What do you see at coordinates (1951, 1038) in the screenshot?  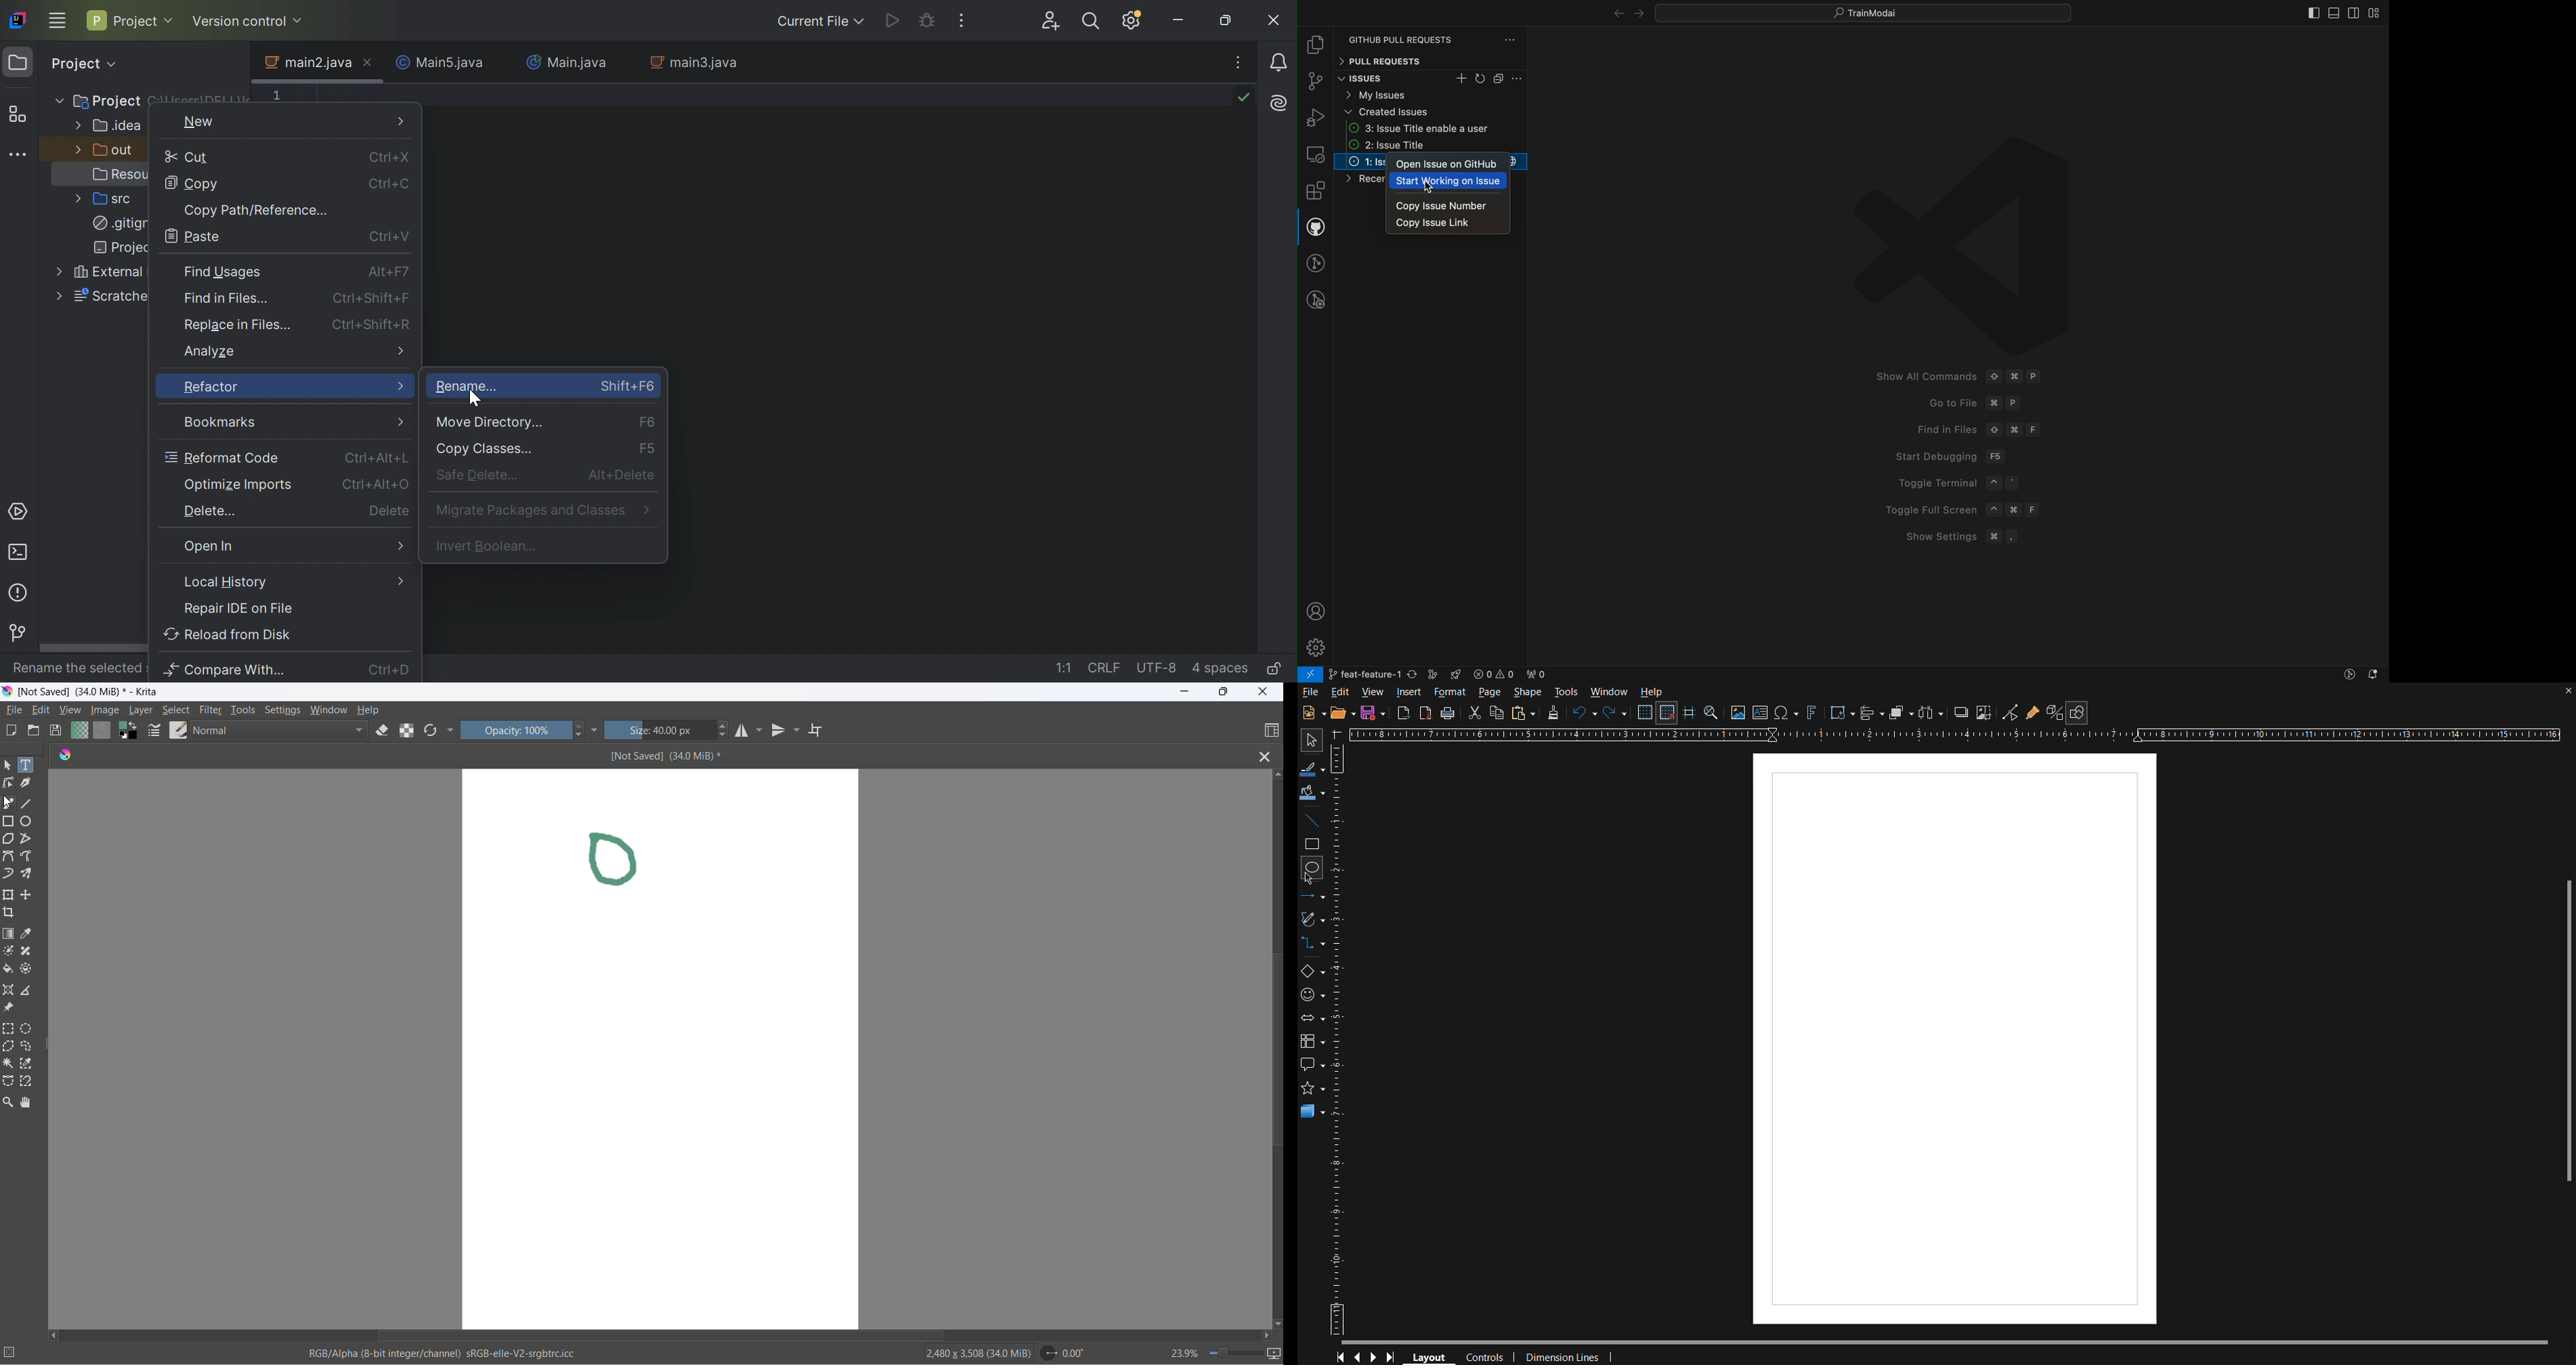 I see `Canvas` at bounding box center [1951, 1038].